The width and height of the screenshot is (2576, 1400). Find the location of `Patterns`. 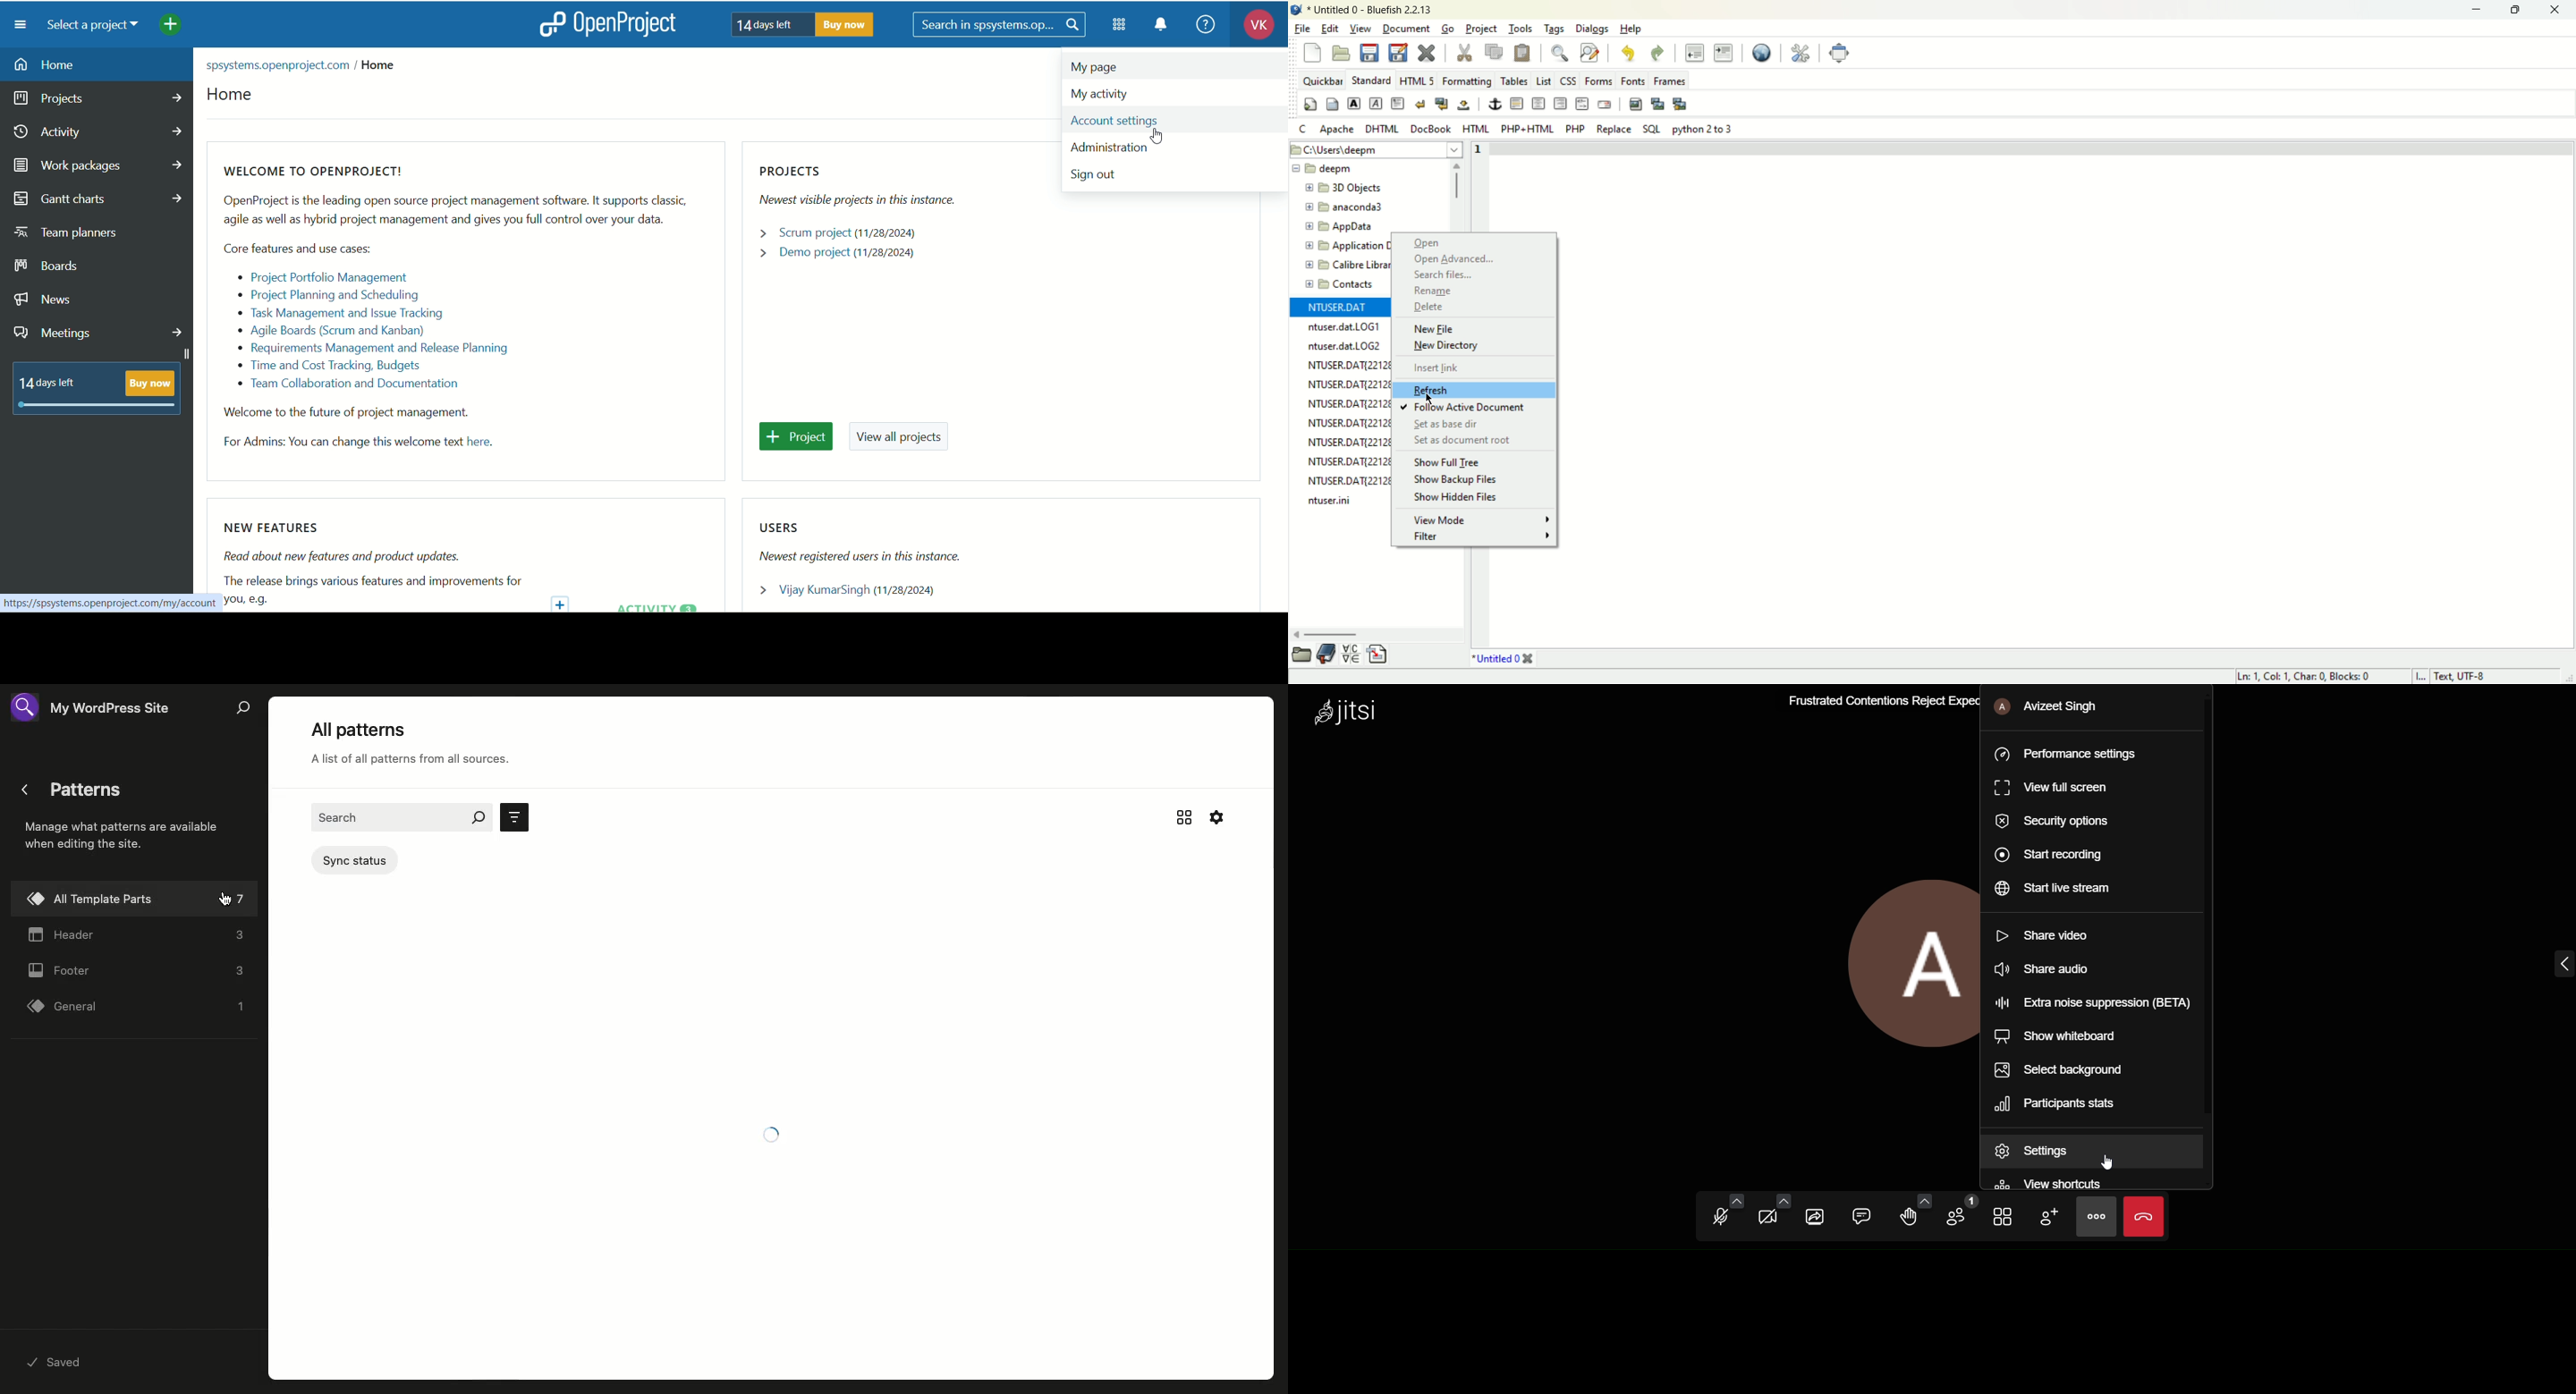

Patterns is located at coordinates (94, 792).